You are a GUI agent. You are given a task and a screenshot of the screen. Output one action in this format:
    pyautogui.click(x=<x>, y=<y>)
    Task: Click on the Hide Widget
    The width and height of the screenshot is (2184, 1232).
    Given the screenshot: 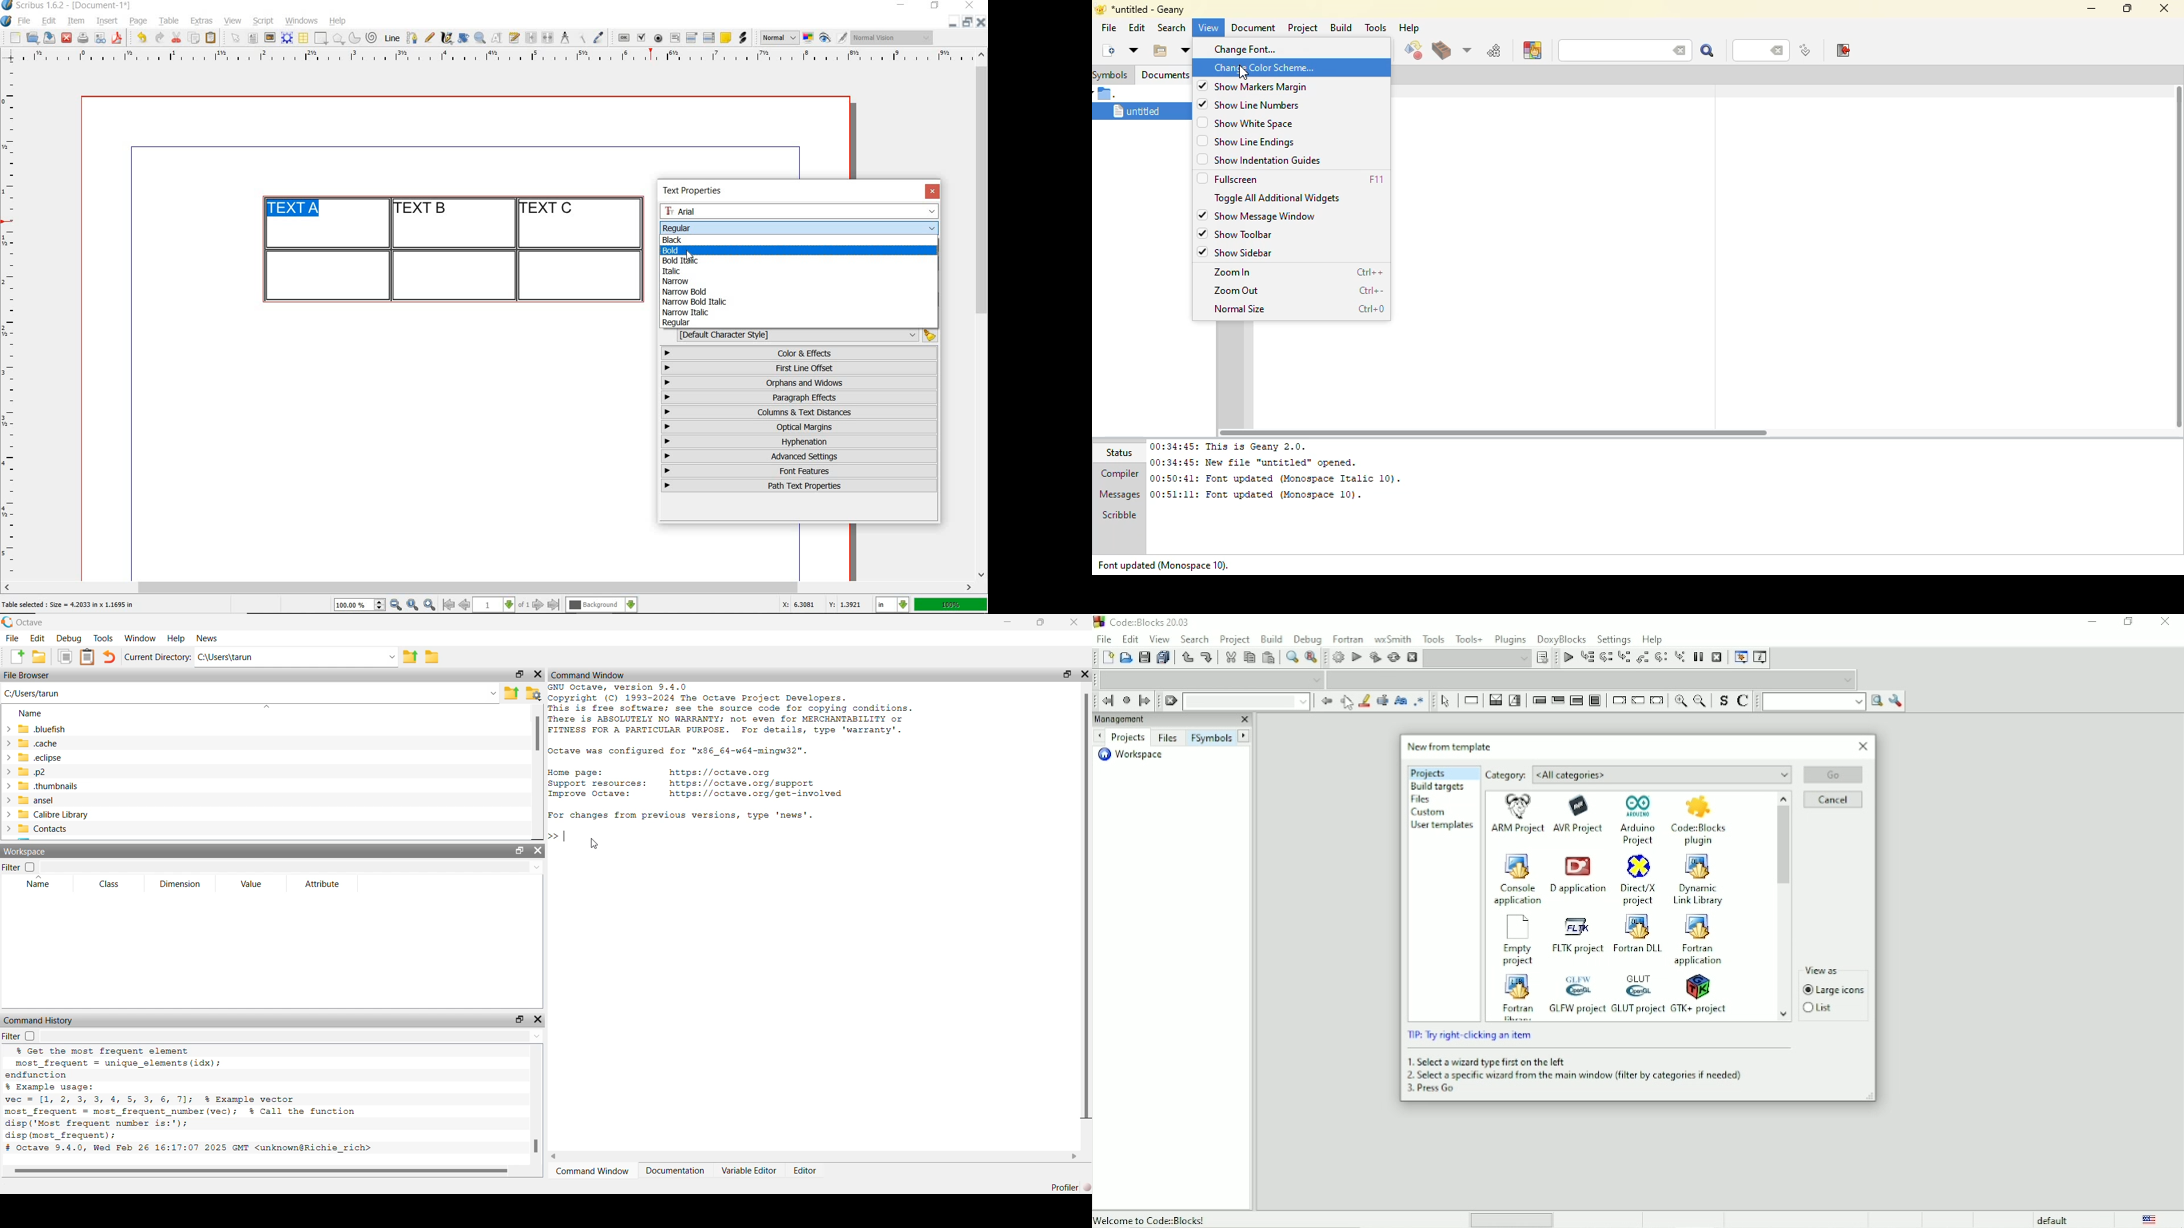 What is the action you would take?
    pyautogui.click(x=537, y=851)
    